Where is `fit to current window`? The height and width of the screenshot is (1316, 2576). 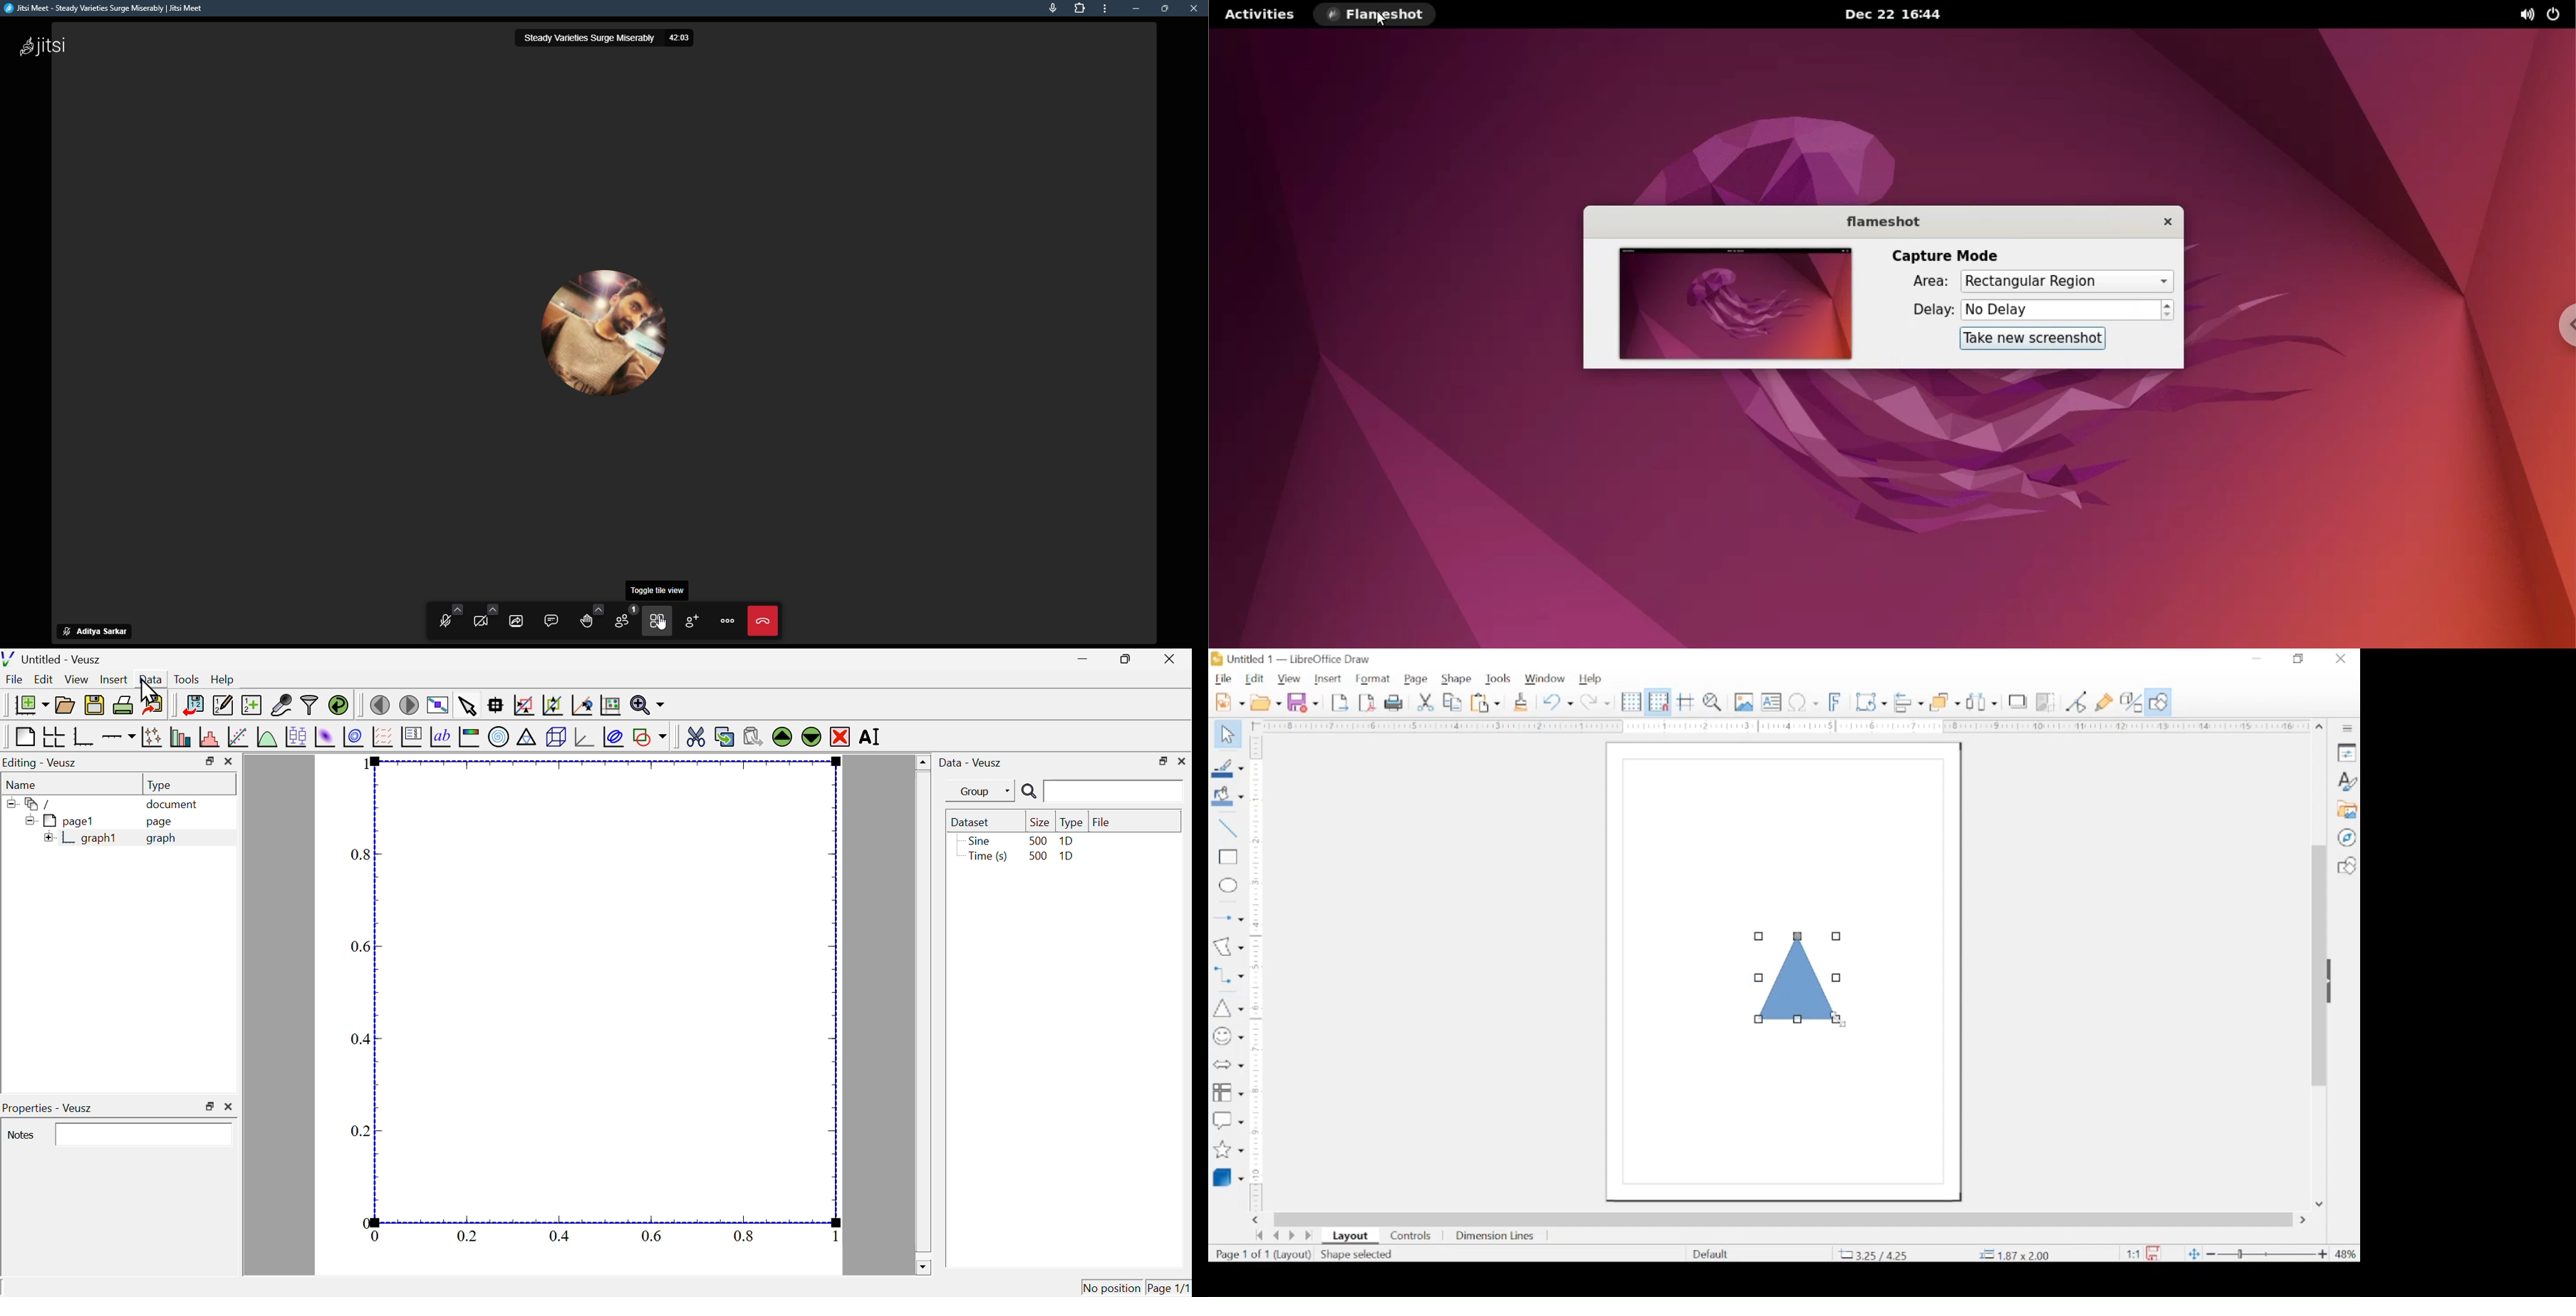 fit to current window is located at coordinates (2193, 1255).